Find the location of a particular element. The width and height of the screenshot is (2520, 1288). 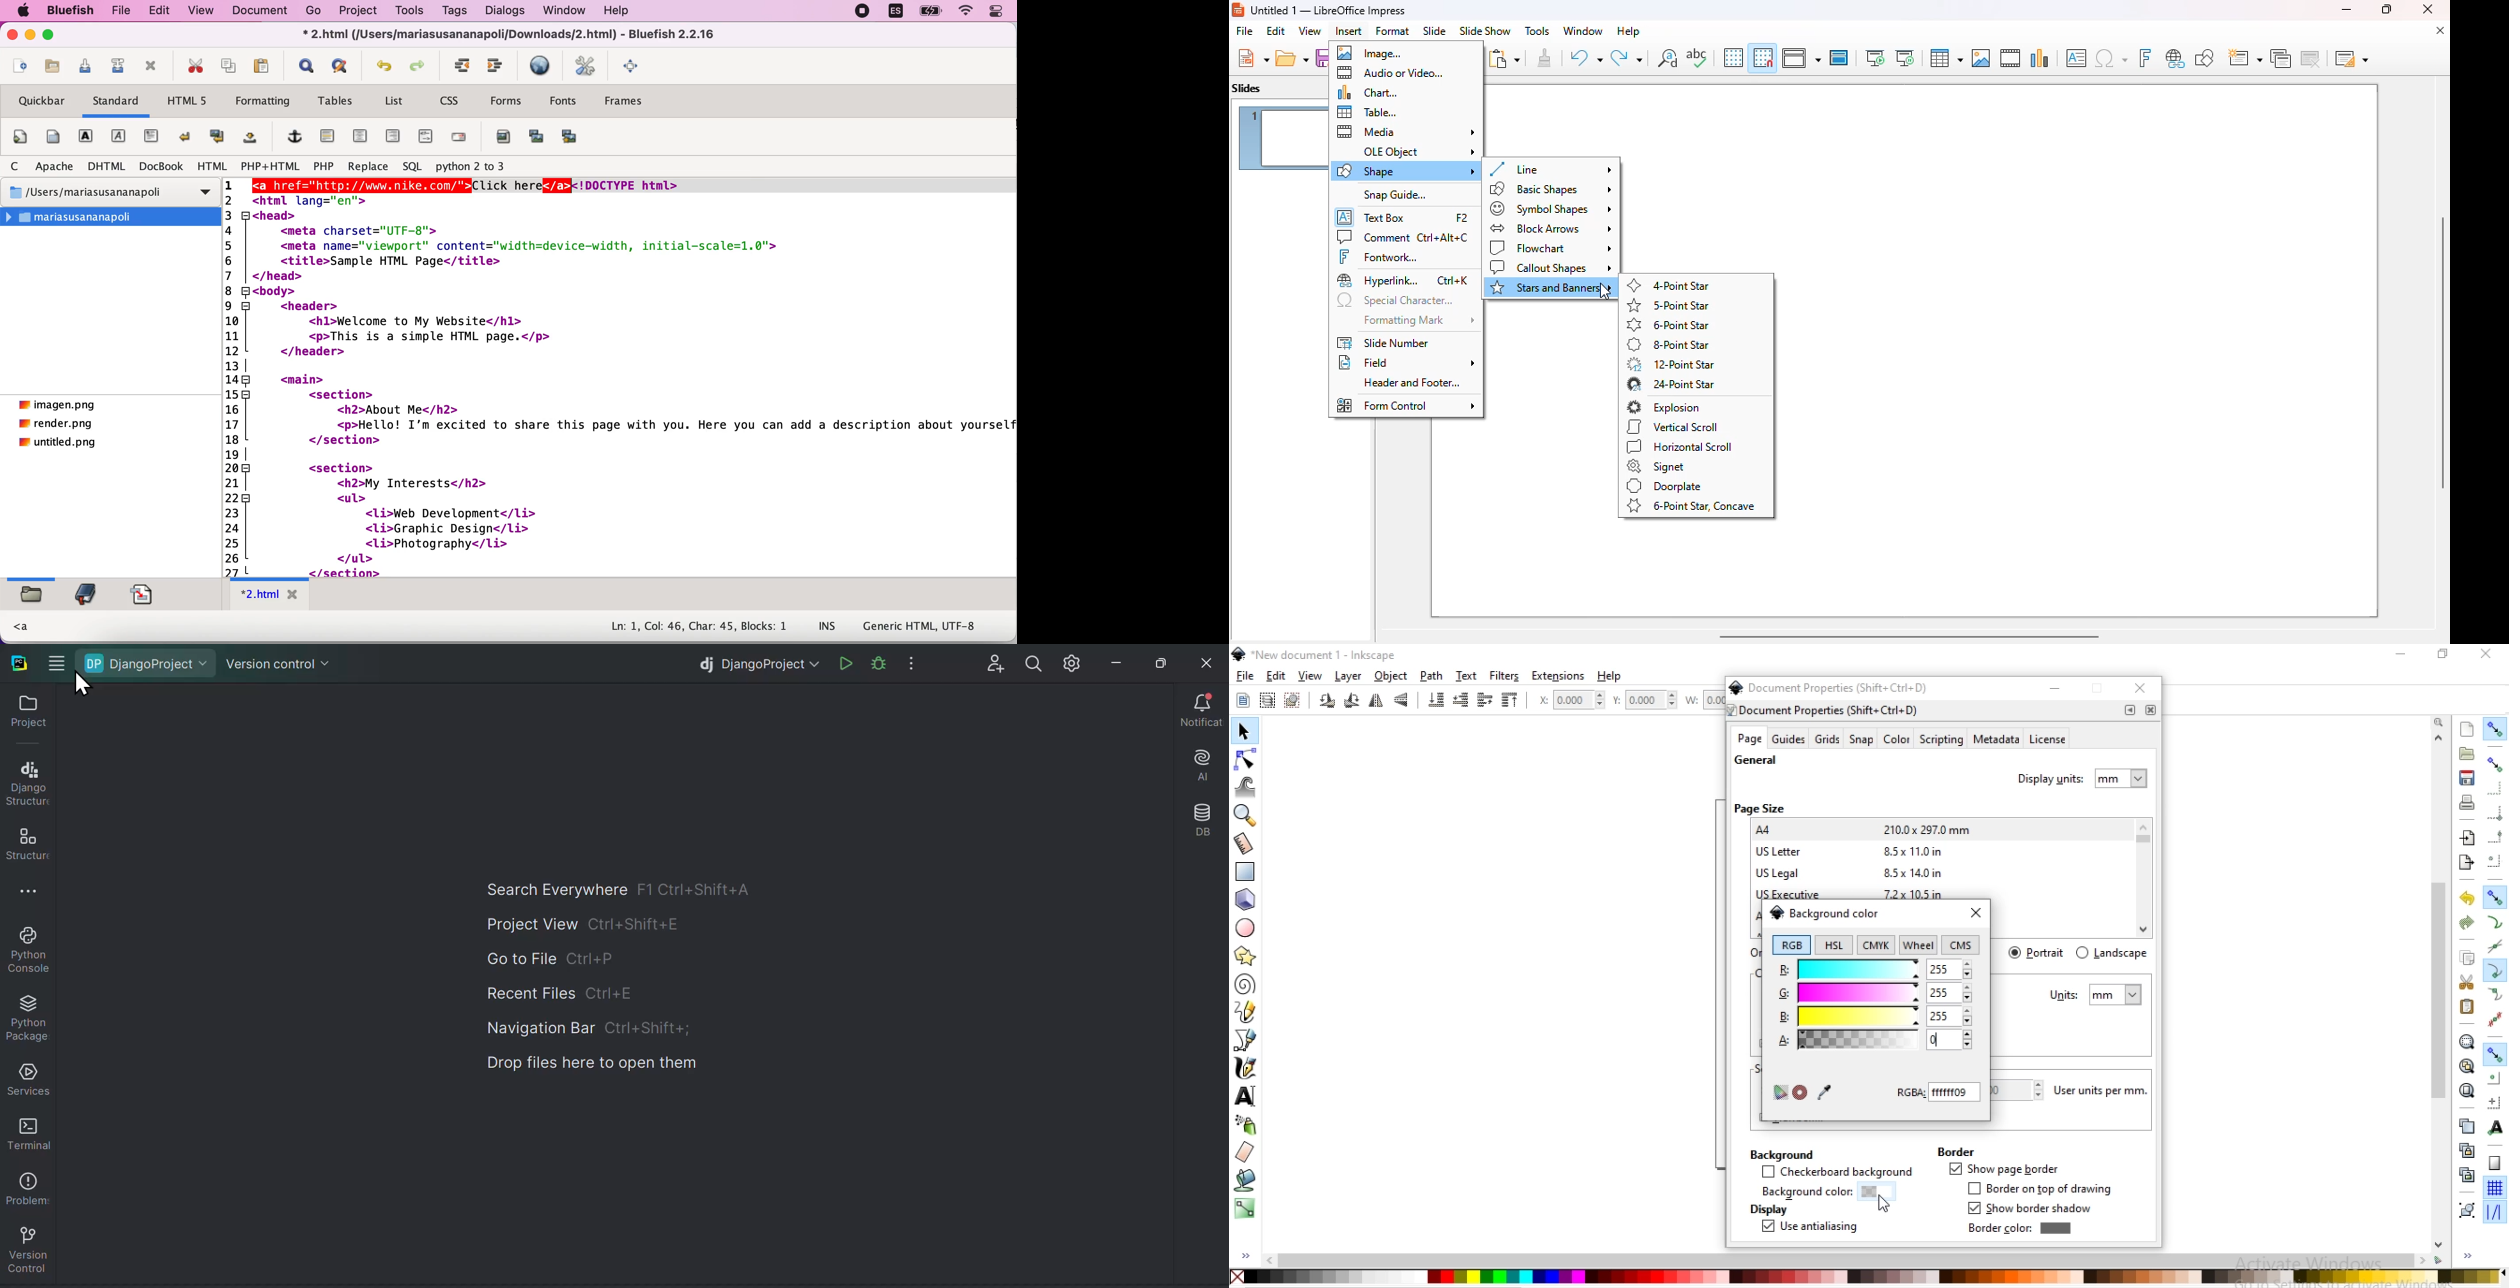

close document is located at coordinates (2440, 30).